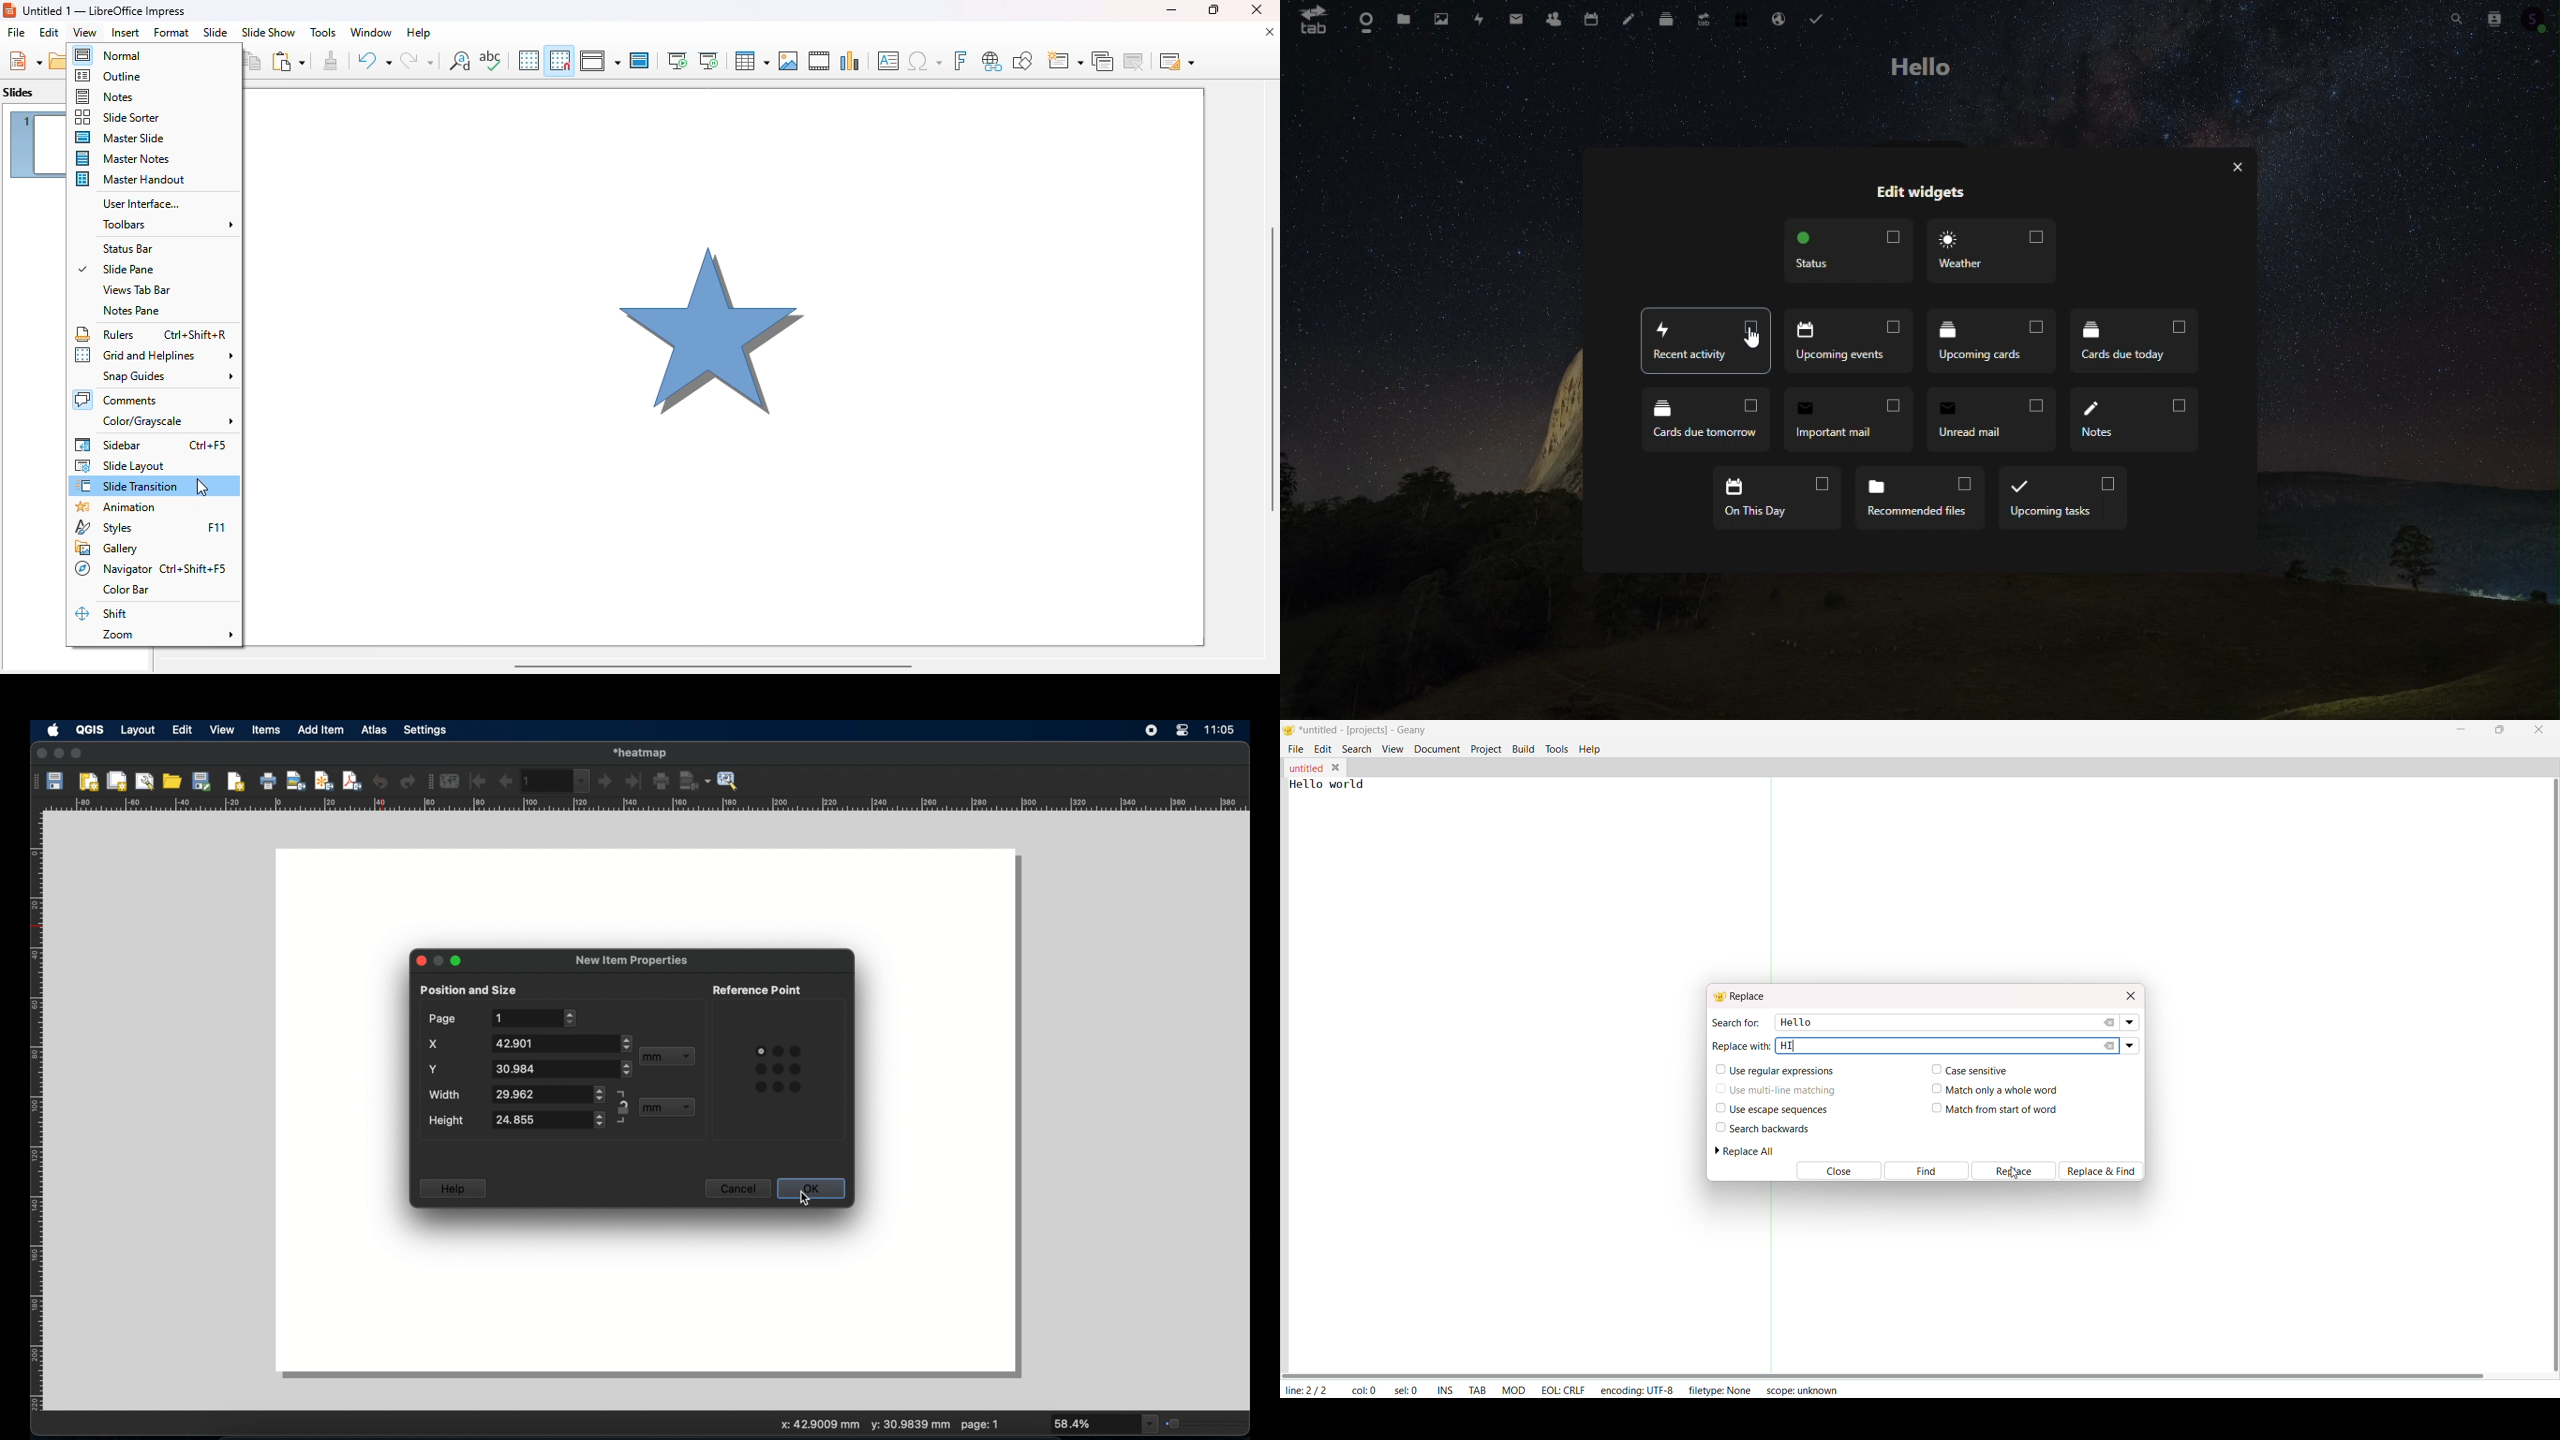 This screenshot has height=1456, width=2576. I want to click on help, so click(419, 34).